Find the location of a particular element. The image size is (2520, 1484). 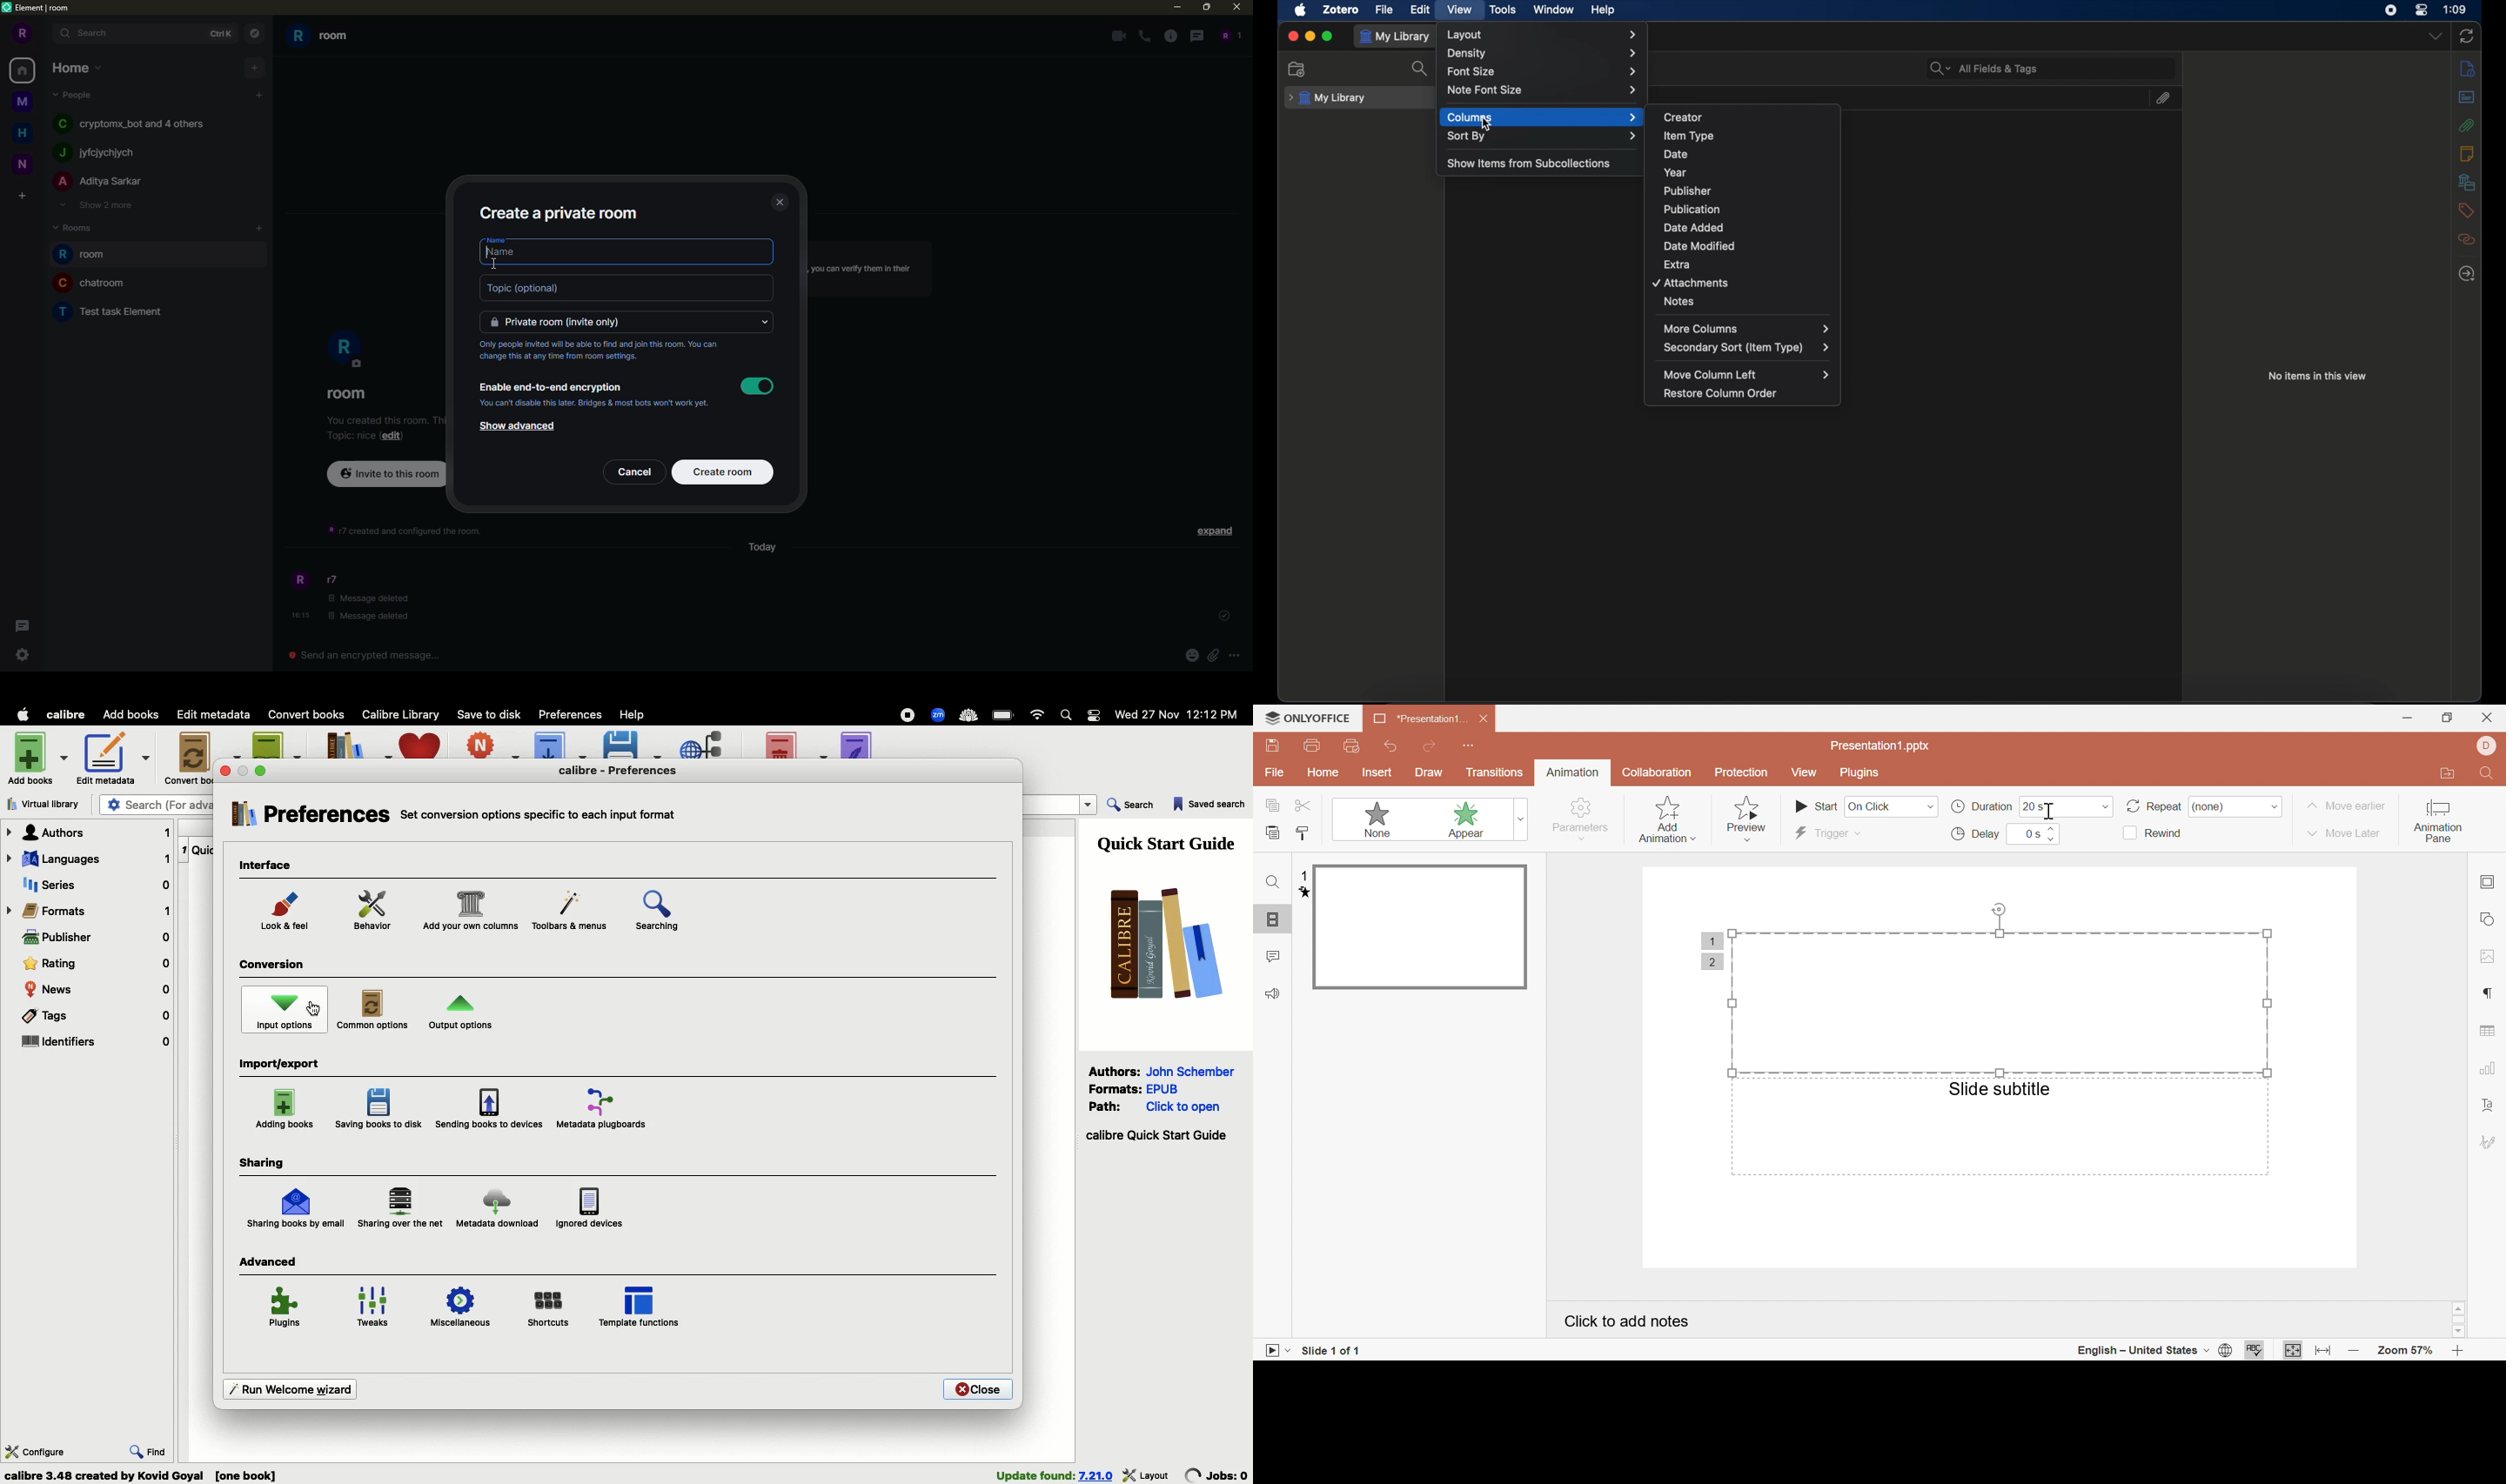

text art settings is located at coordinates (2489, 1107).